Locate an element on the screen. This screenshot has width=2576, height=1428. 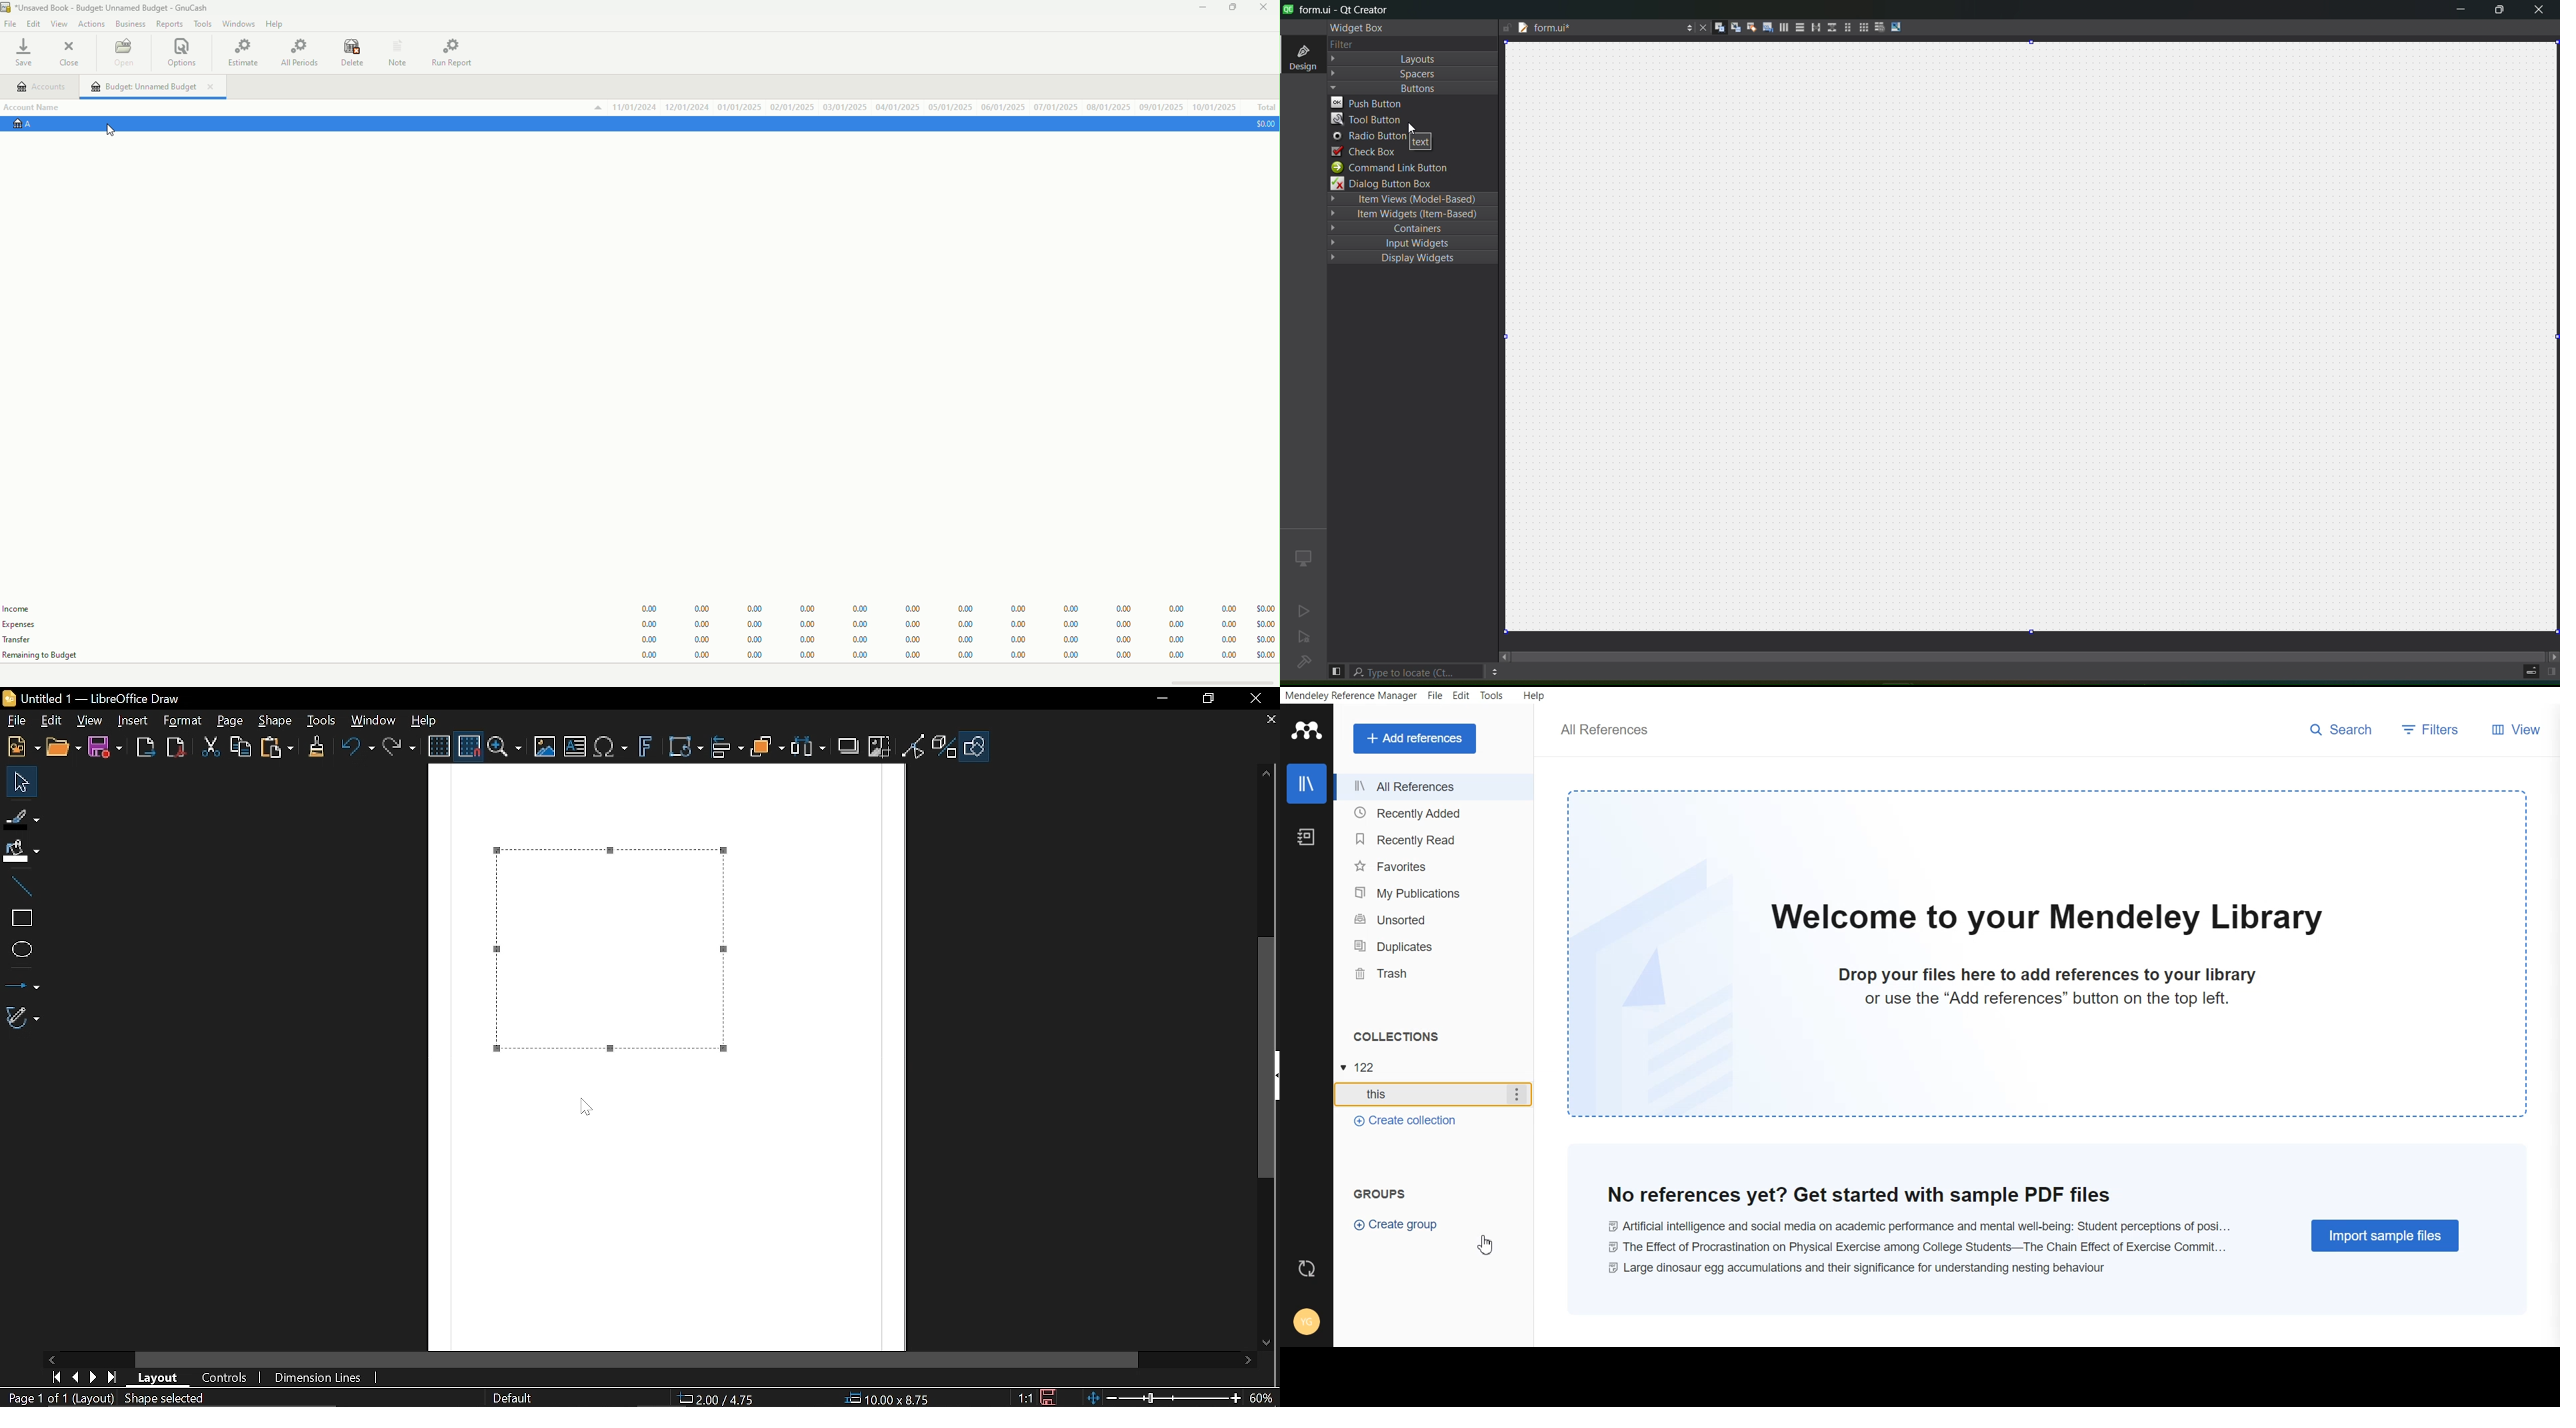
Unsorted is located at coordinates (1434, 919).